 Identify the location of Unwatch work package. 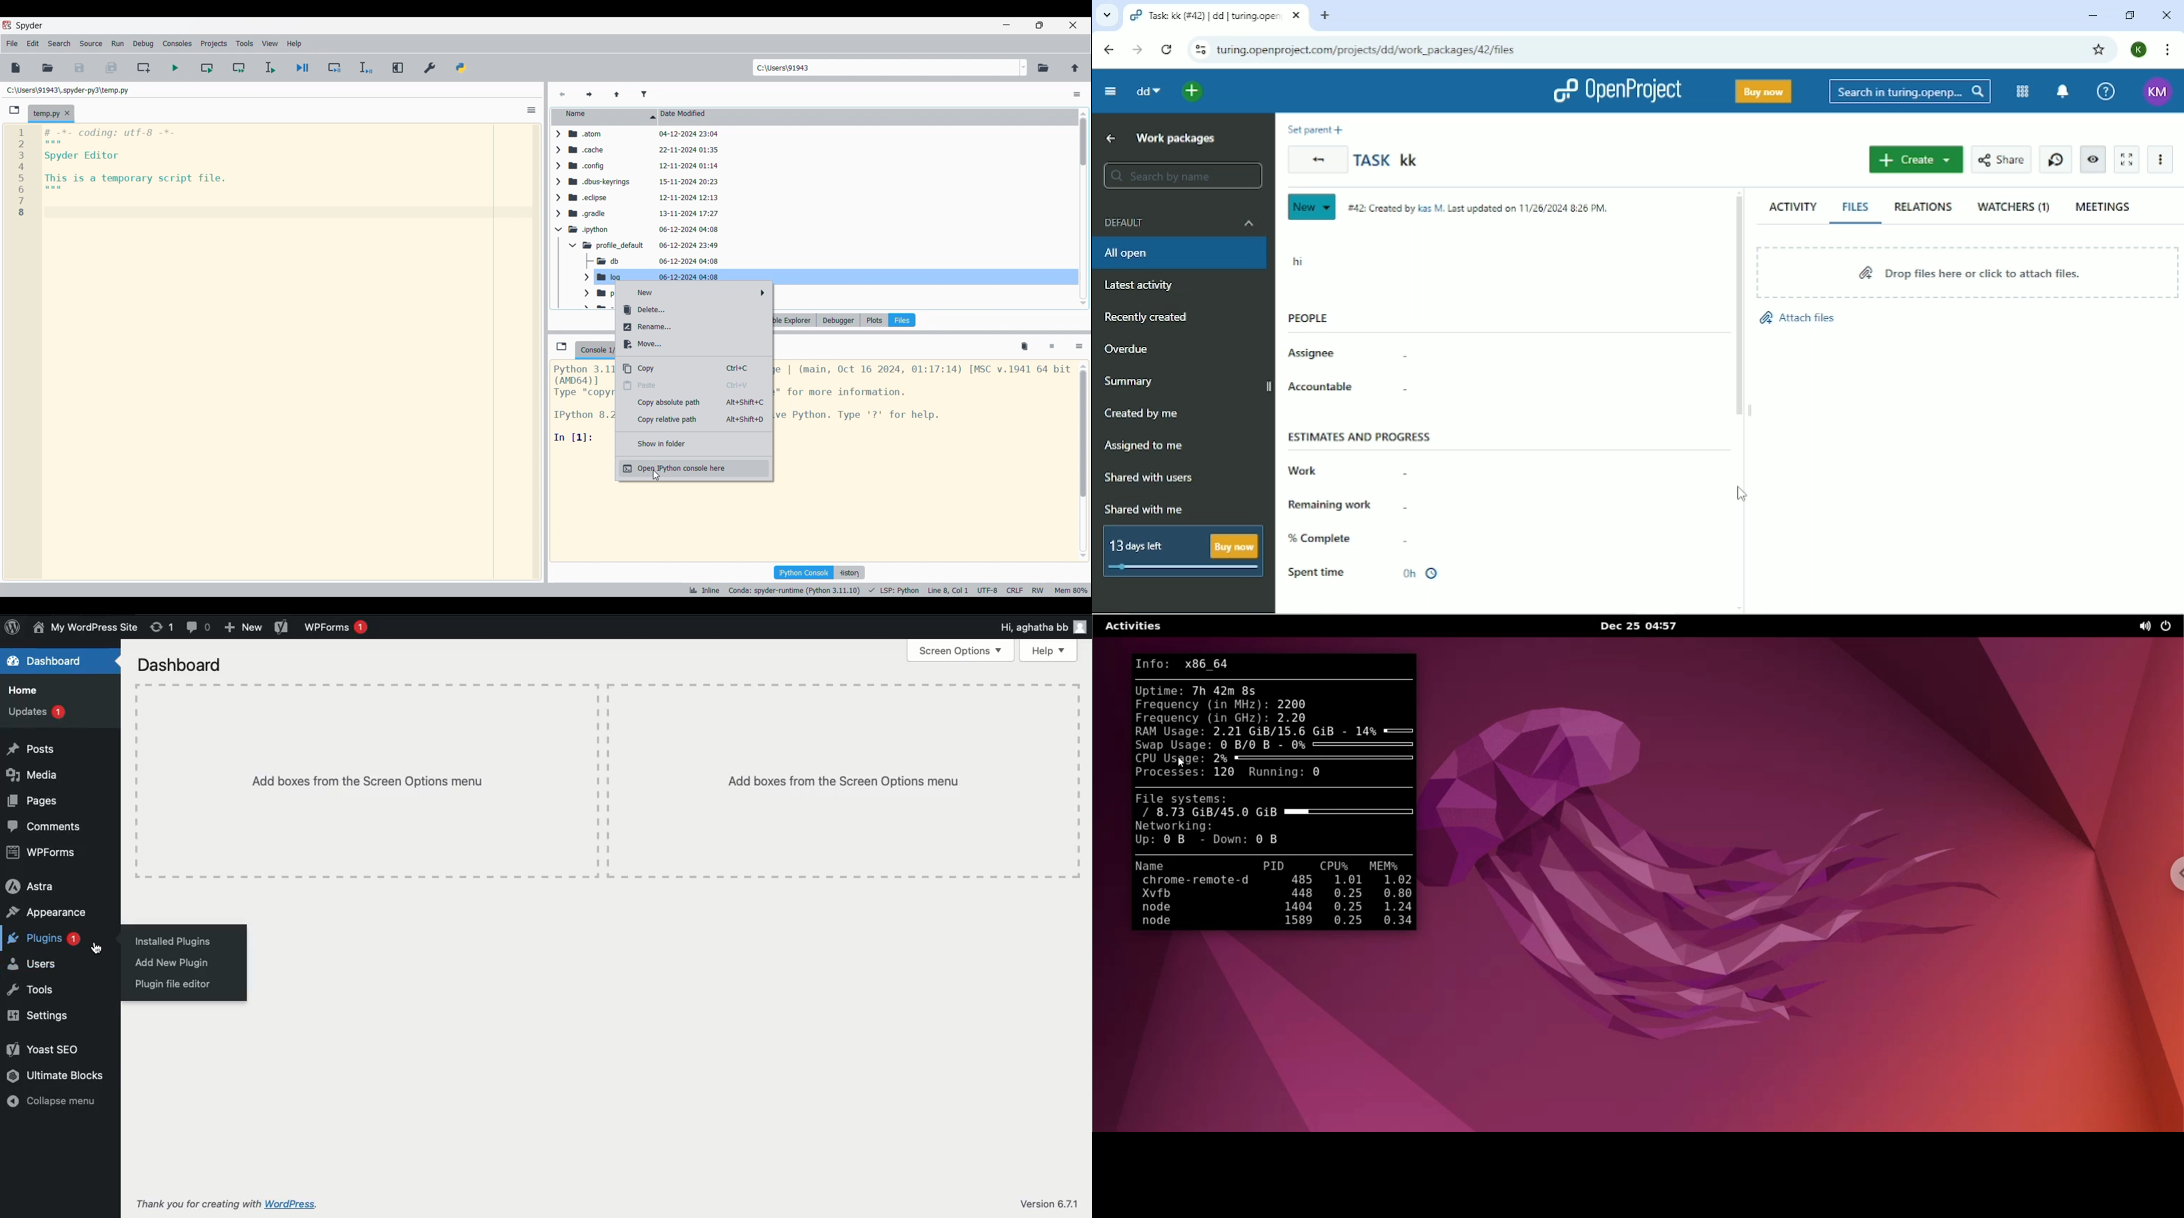
(2092, 159).